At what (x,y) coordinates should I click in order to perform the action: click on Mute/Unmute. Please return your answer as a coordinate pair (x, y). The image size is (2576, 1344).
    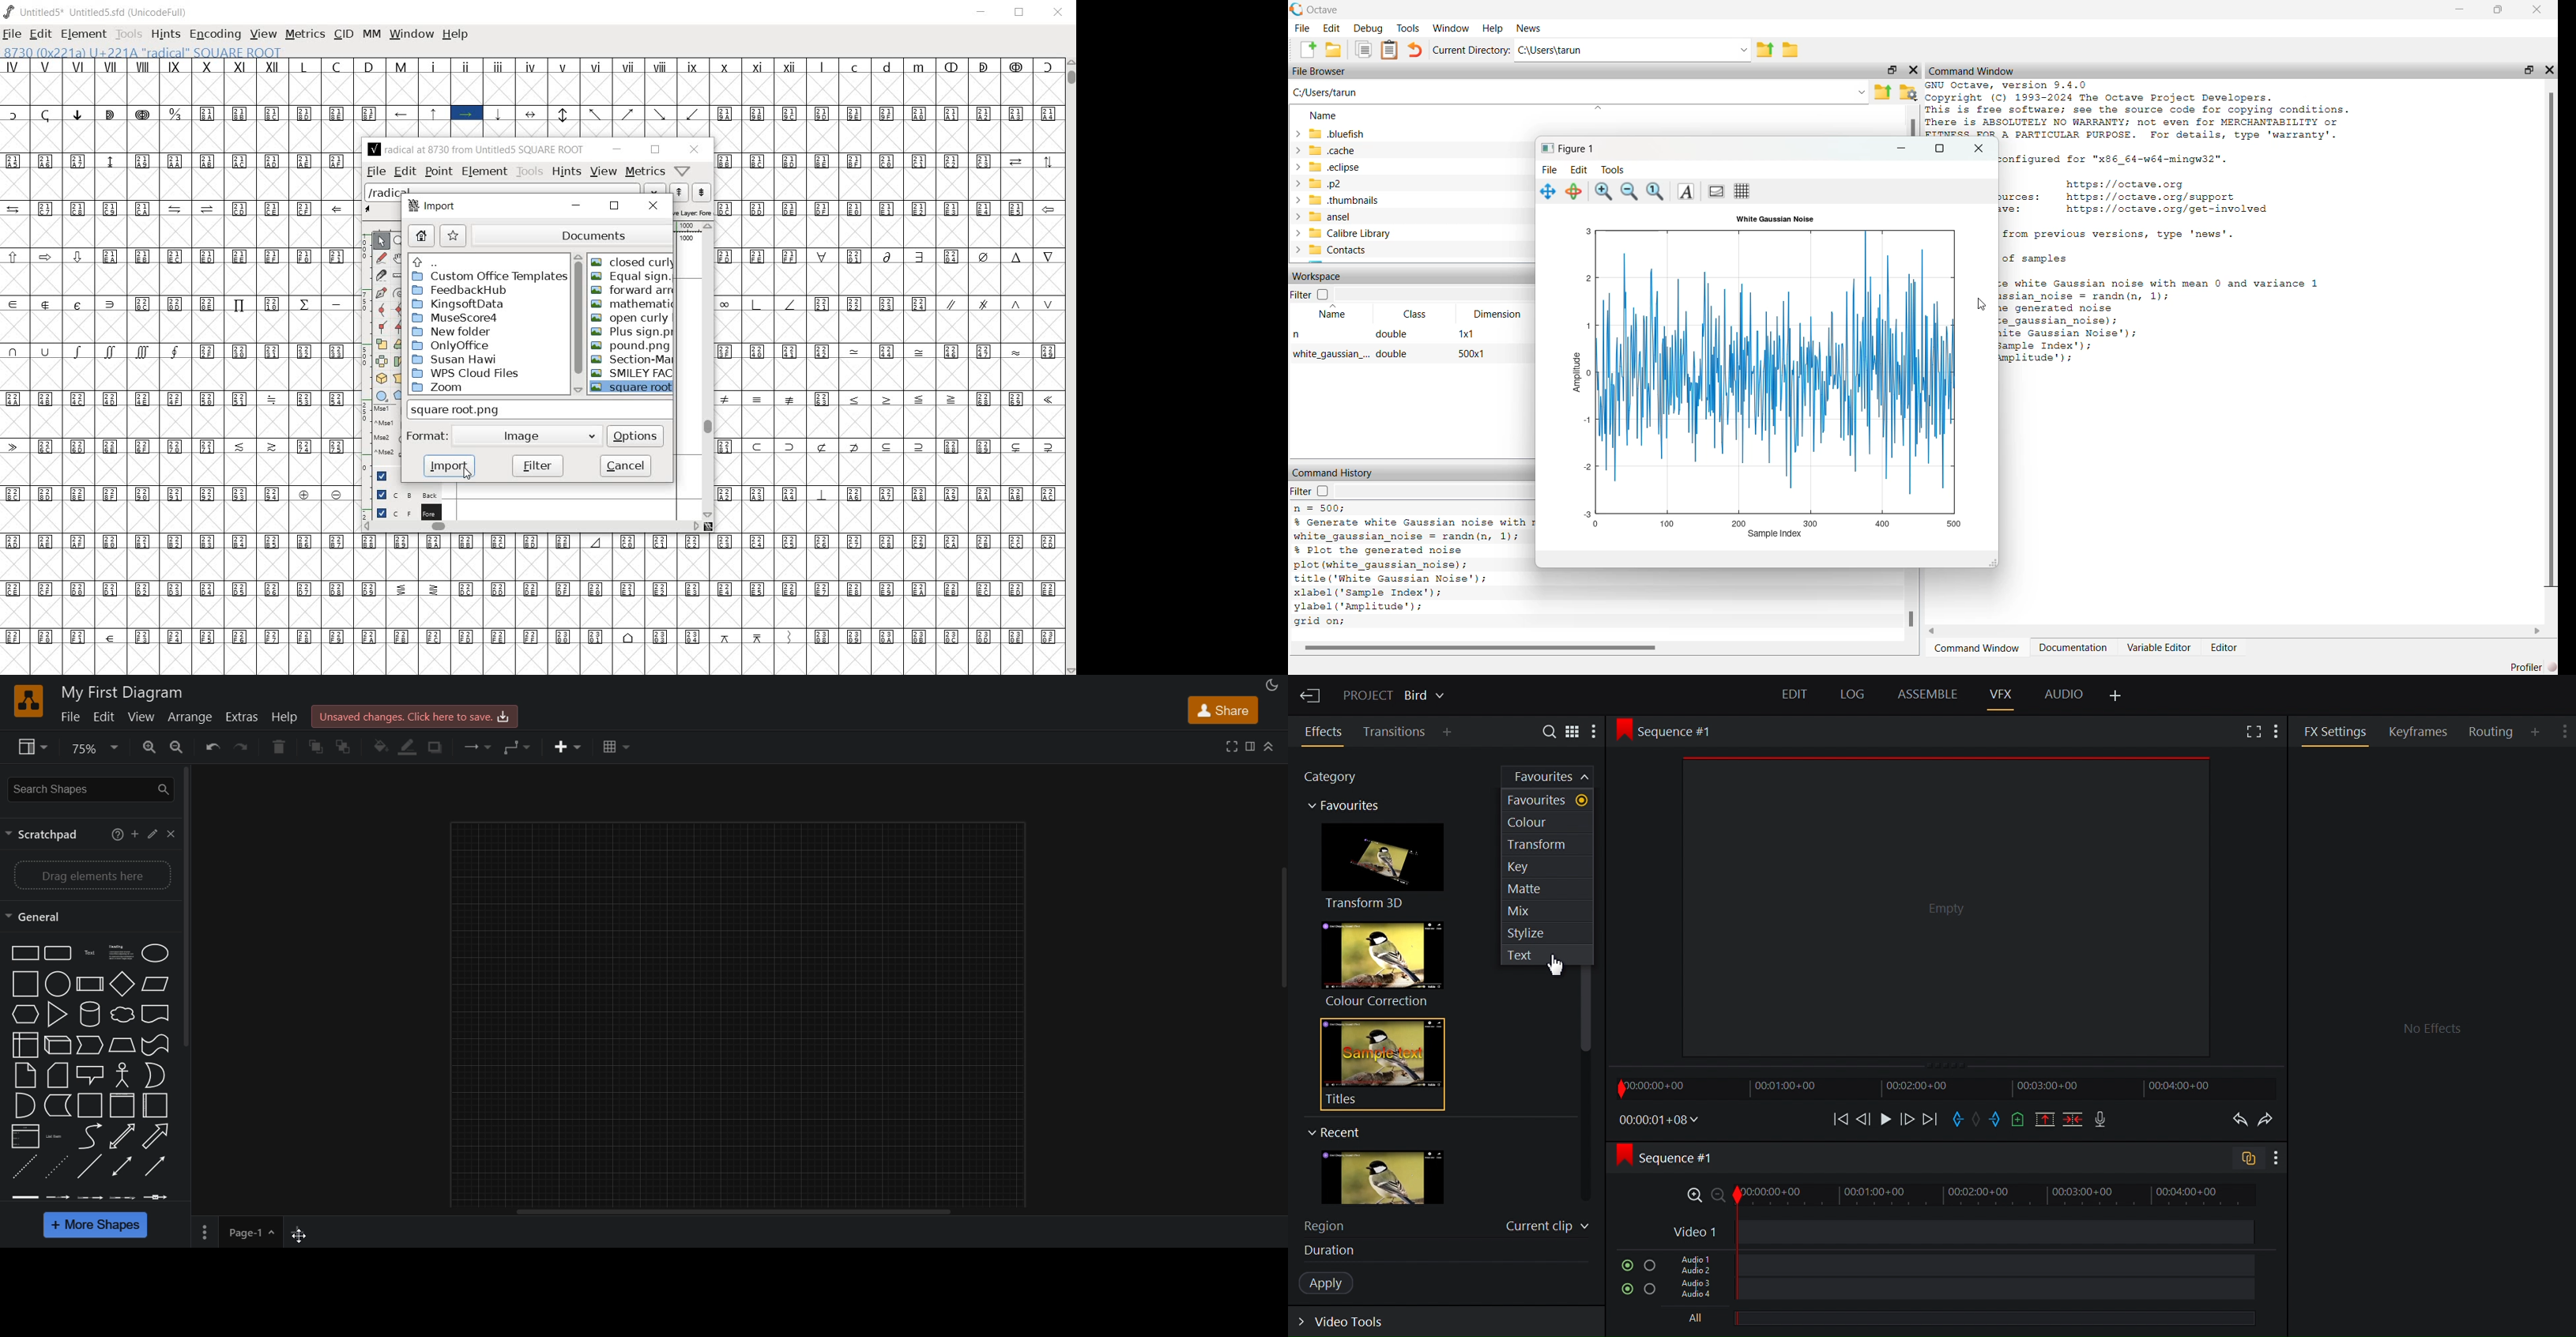
    Looking at the image, I should click on (1625, 1290).